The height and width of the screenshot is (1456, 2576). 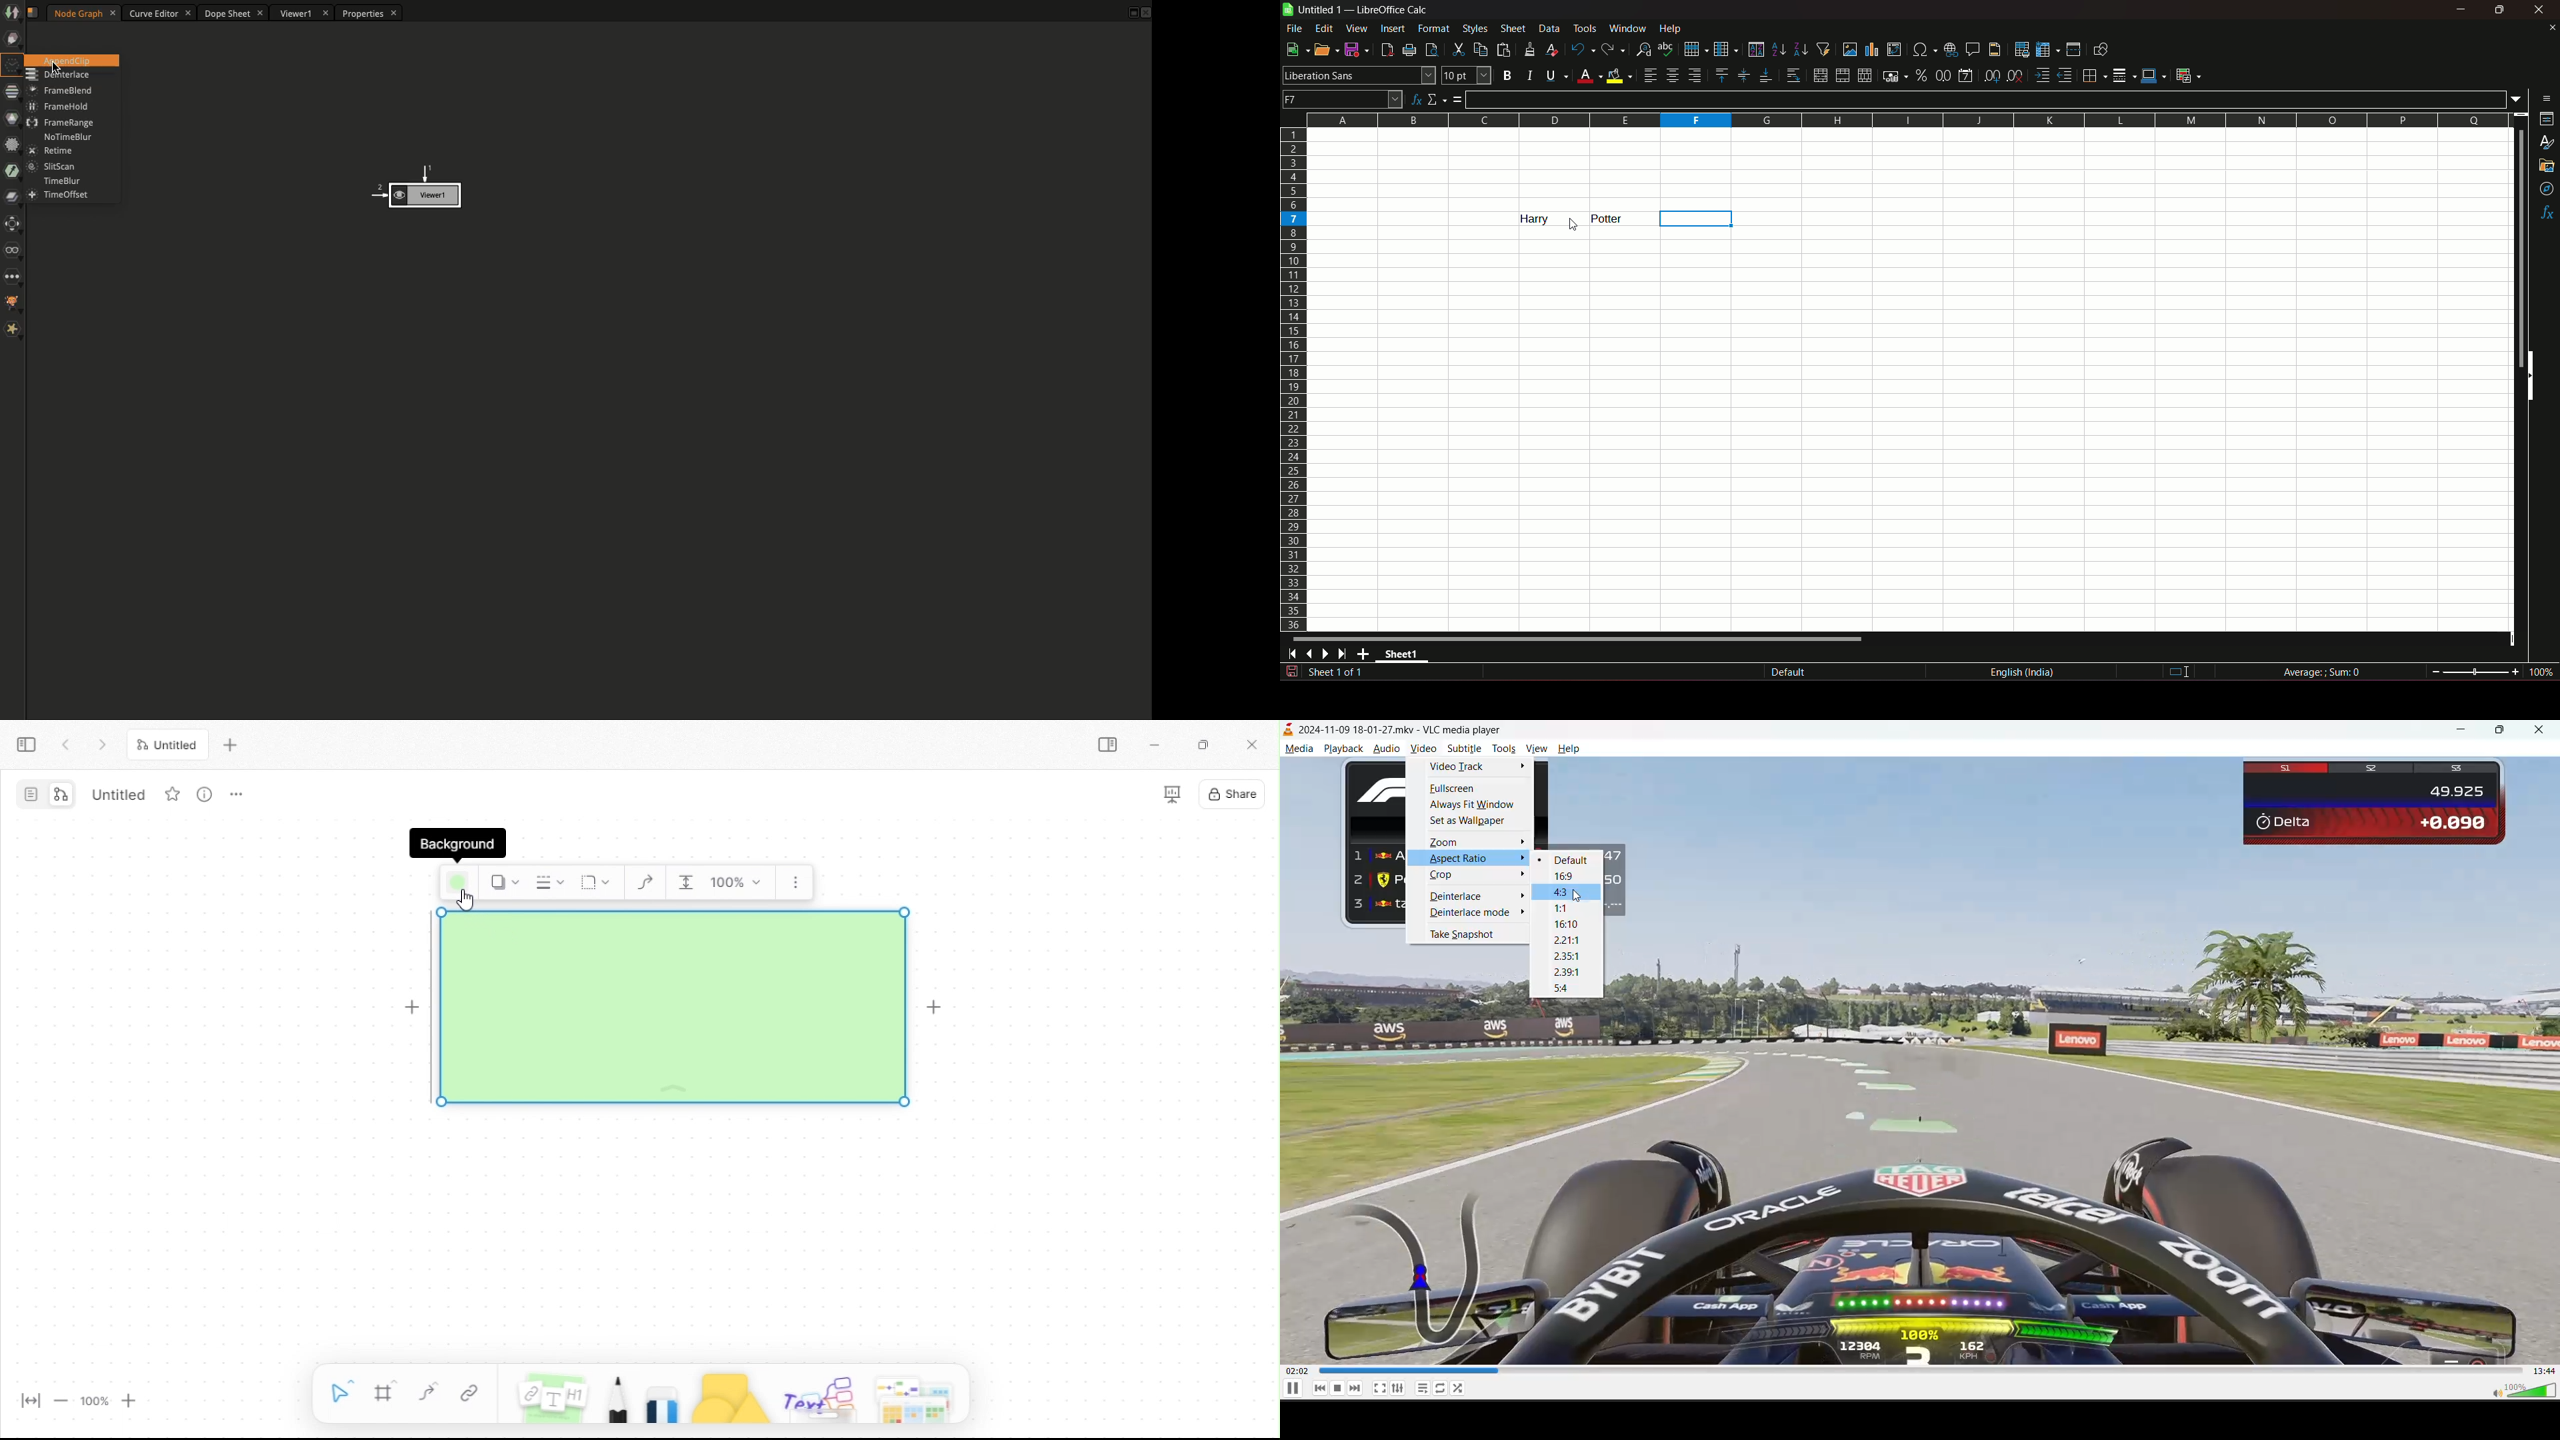 What do you see at coordinates (2499, 10) in the screenshot?
I see `minimize & maximize` at bounding box center [2499, 10].